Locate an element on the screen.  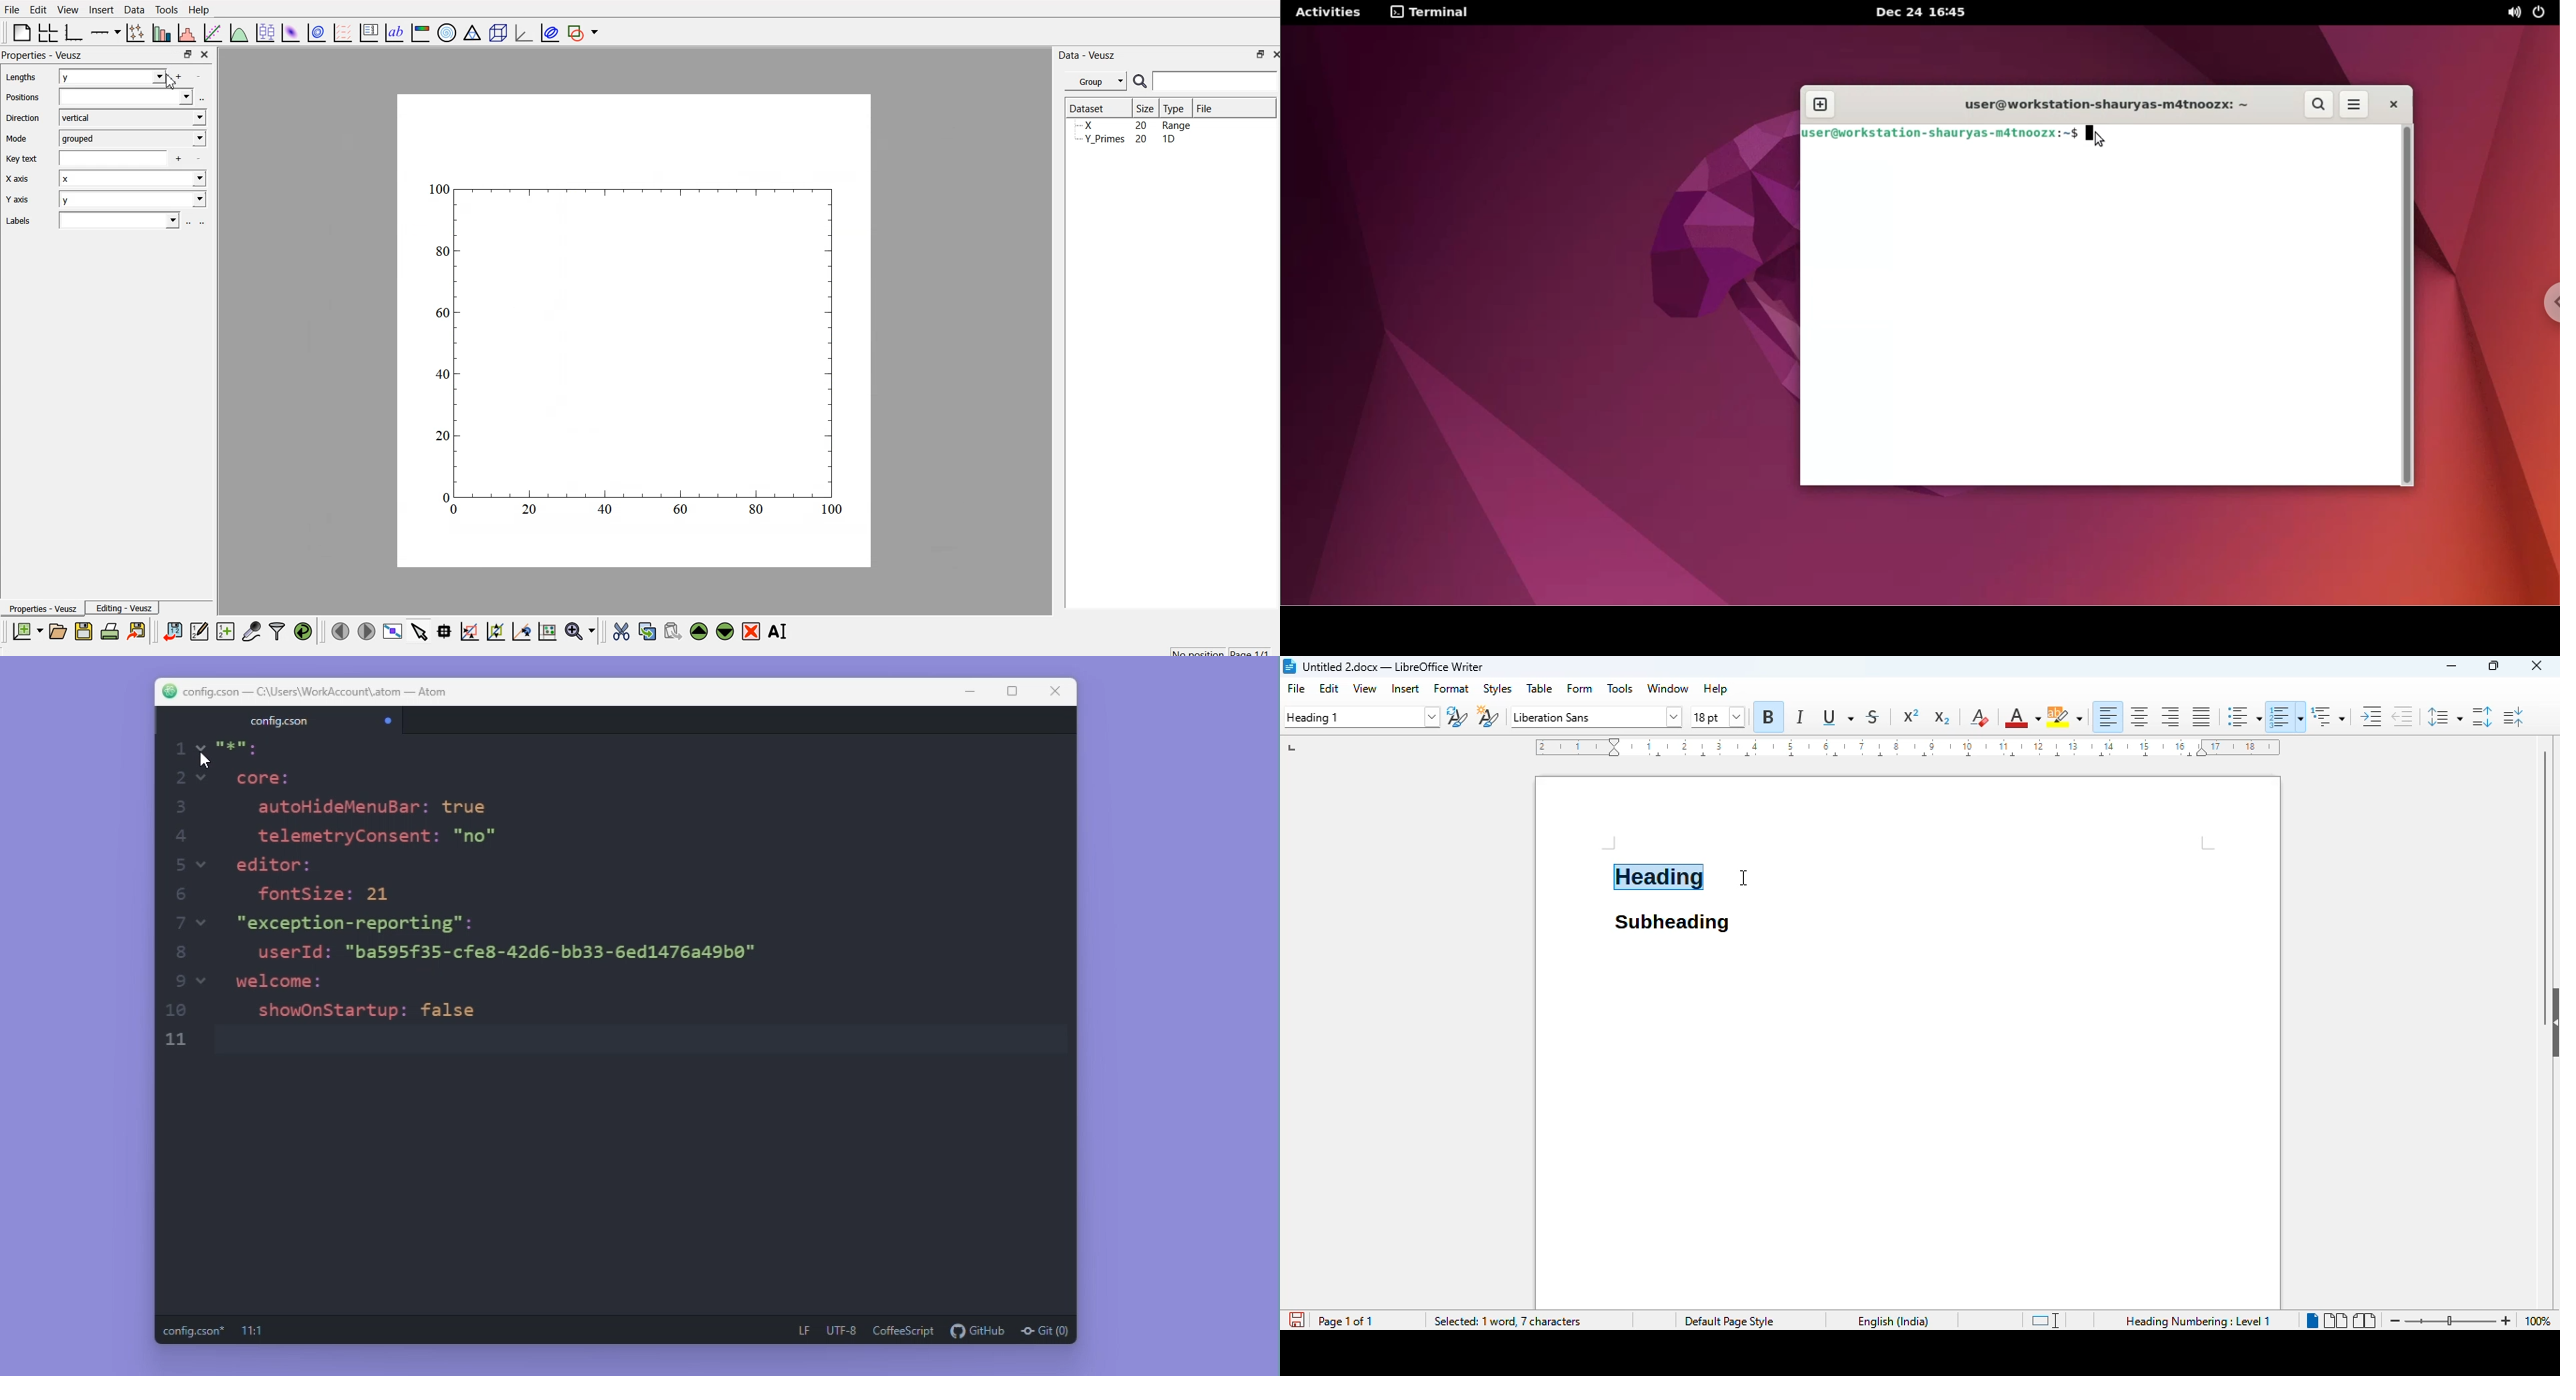
logo is located at coordinates (1289, 666).